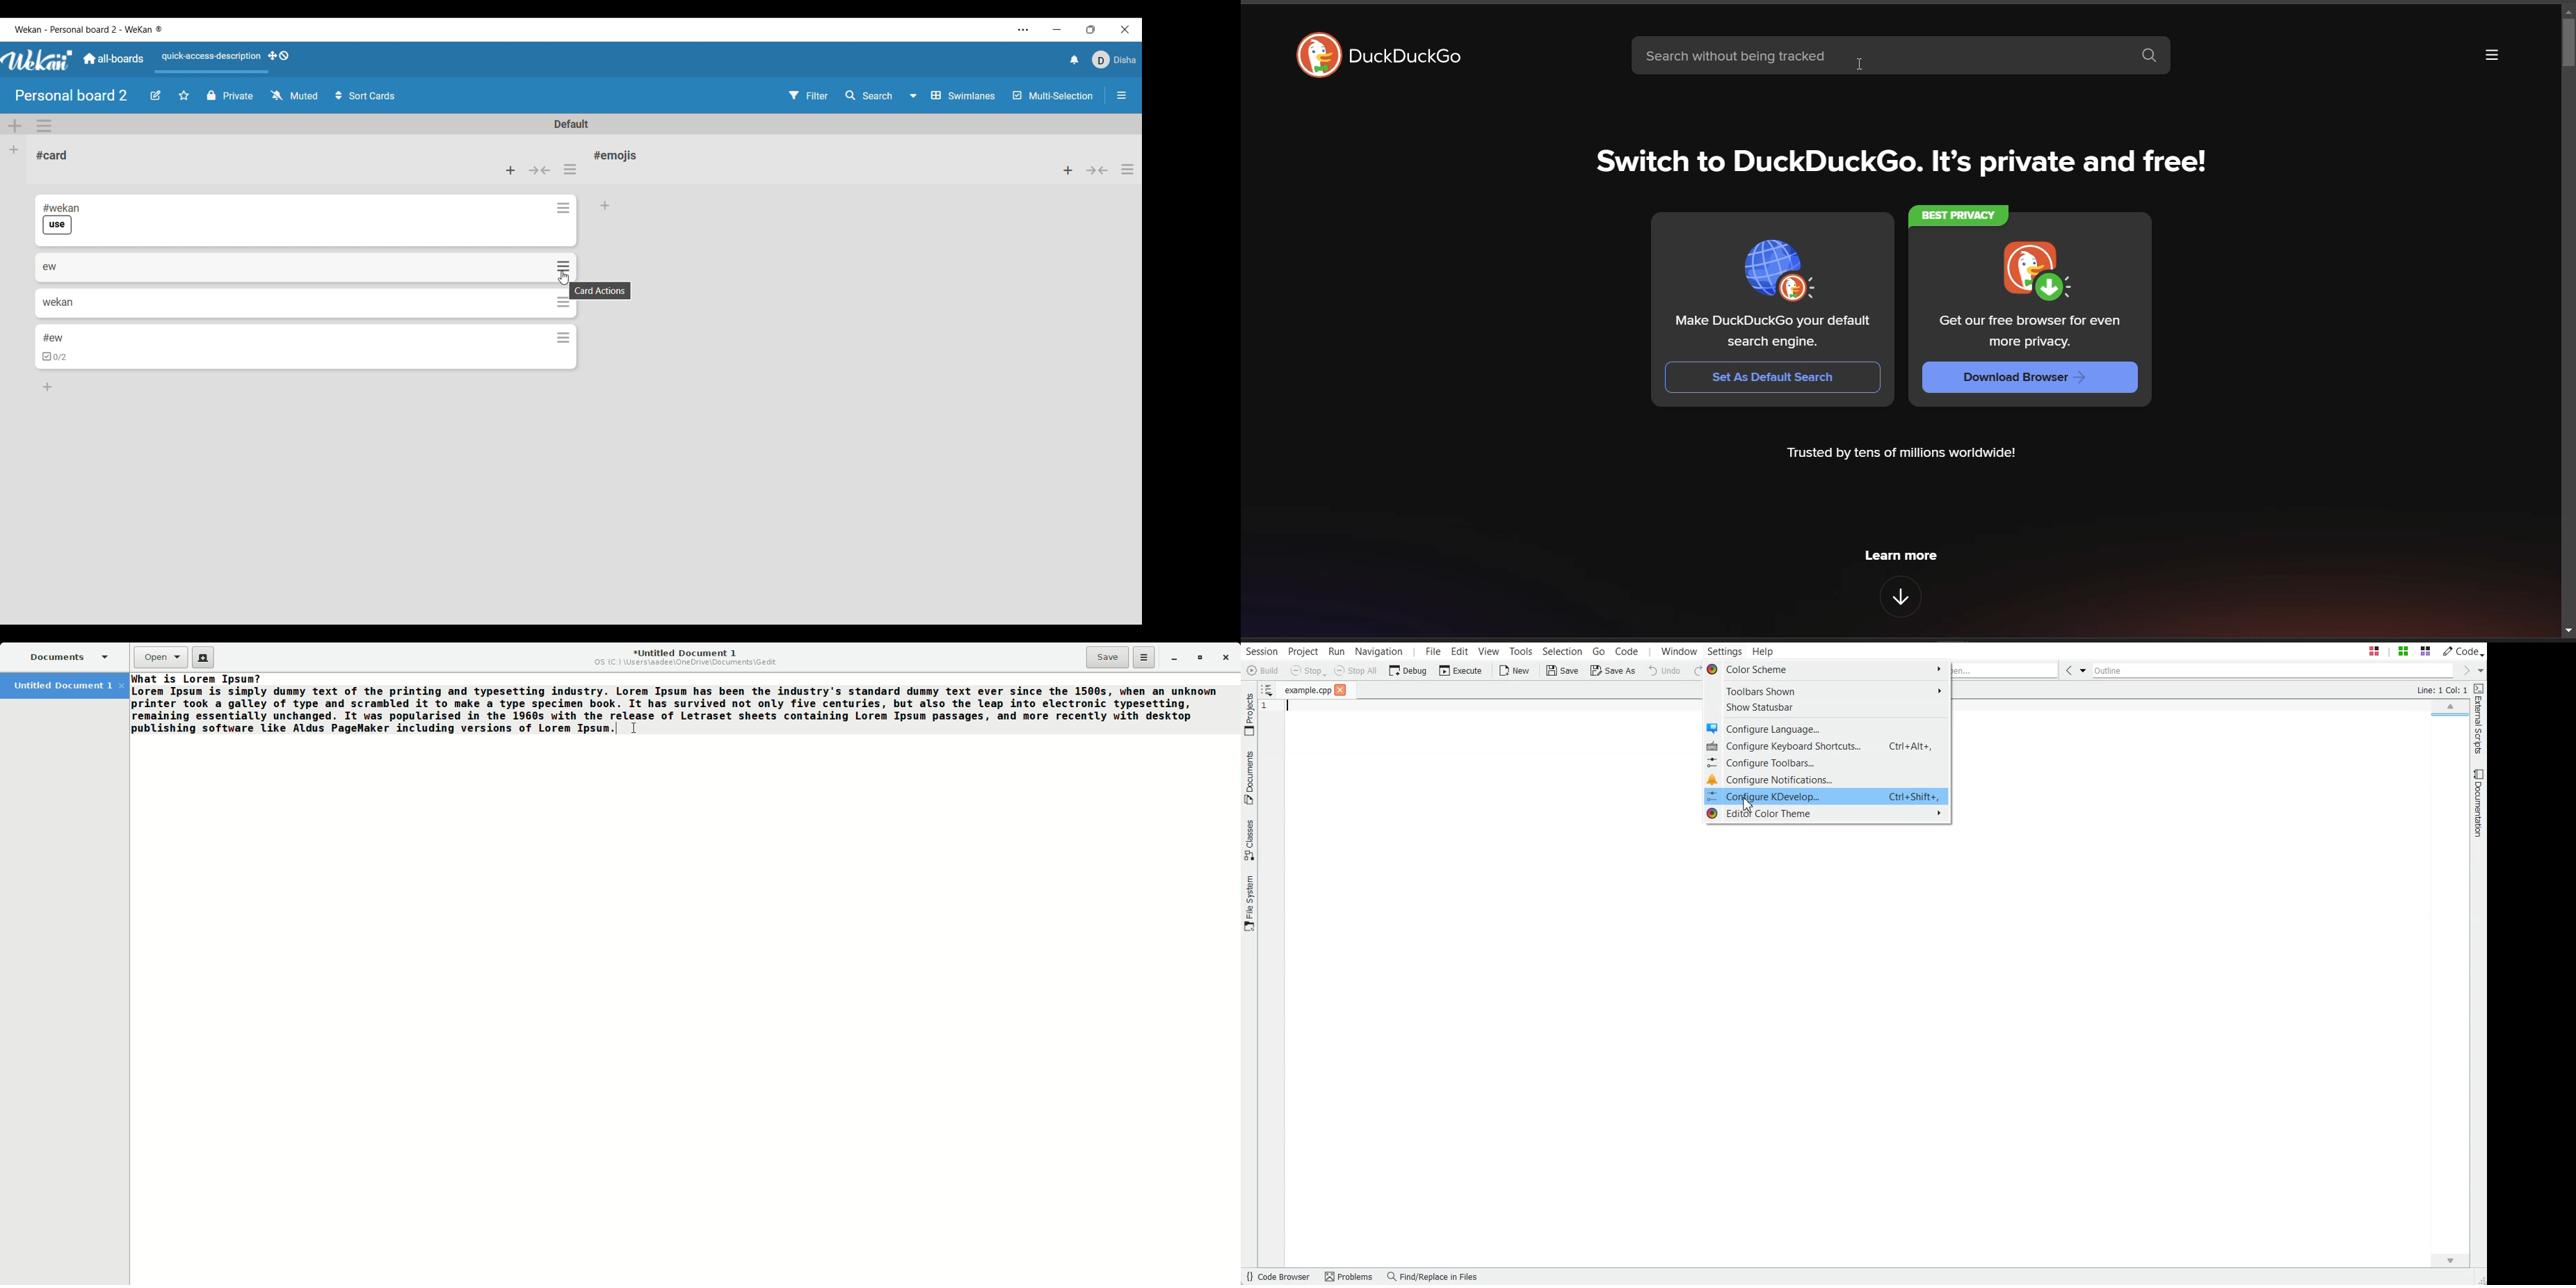 This screenshot has width=2576, height=1288. I want to click on close, so click(1341, 691).